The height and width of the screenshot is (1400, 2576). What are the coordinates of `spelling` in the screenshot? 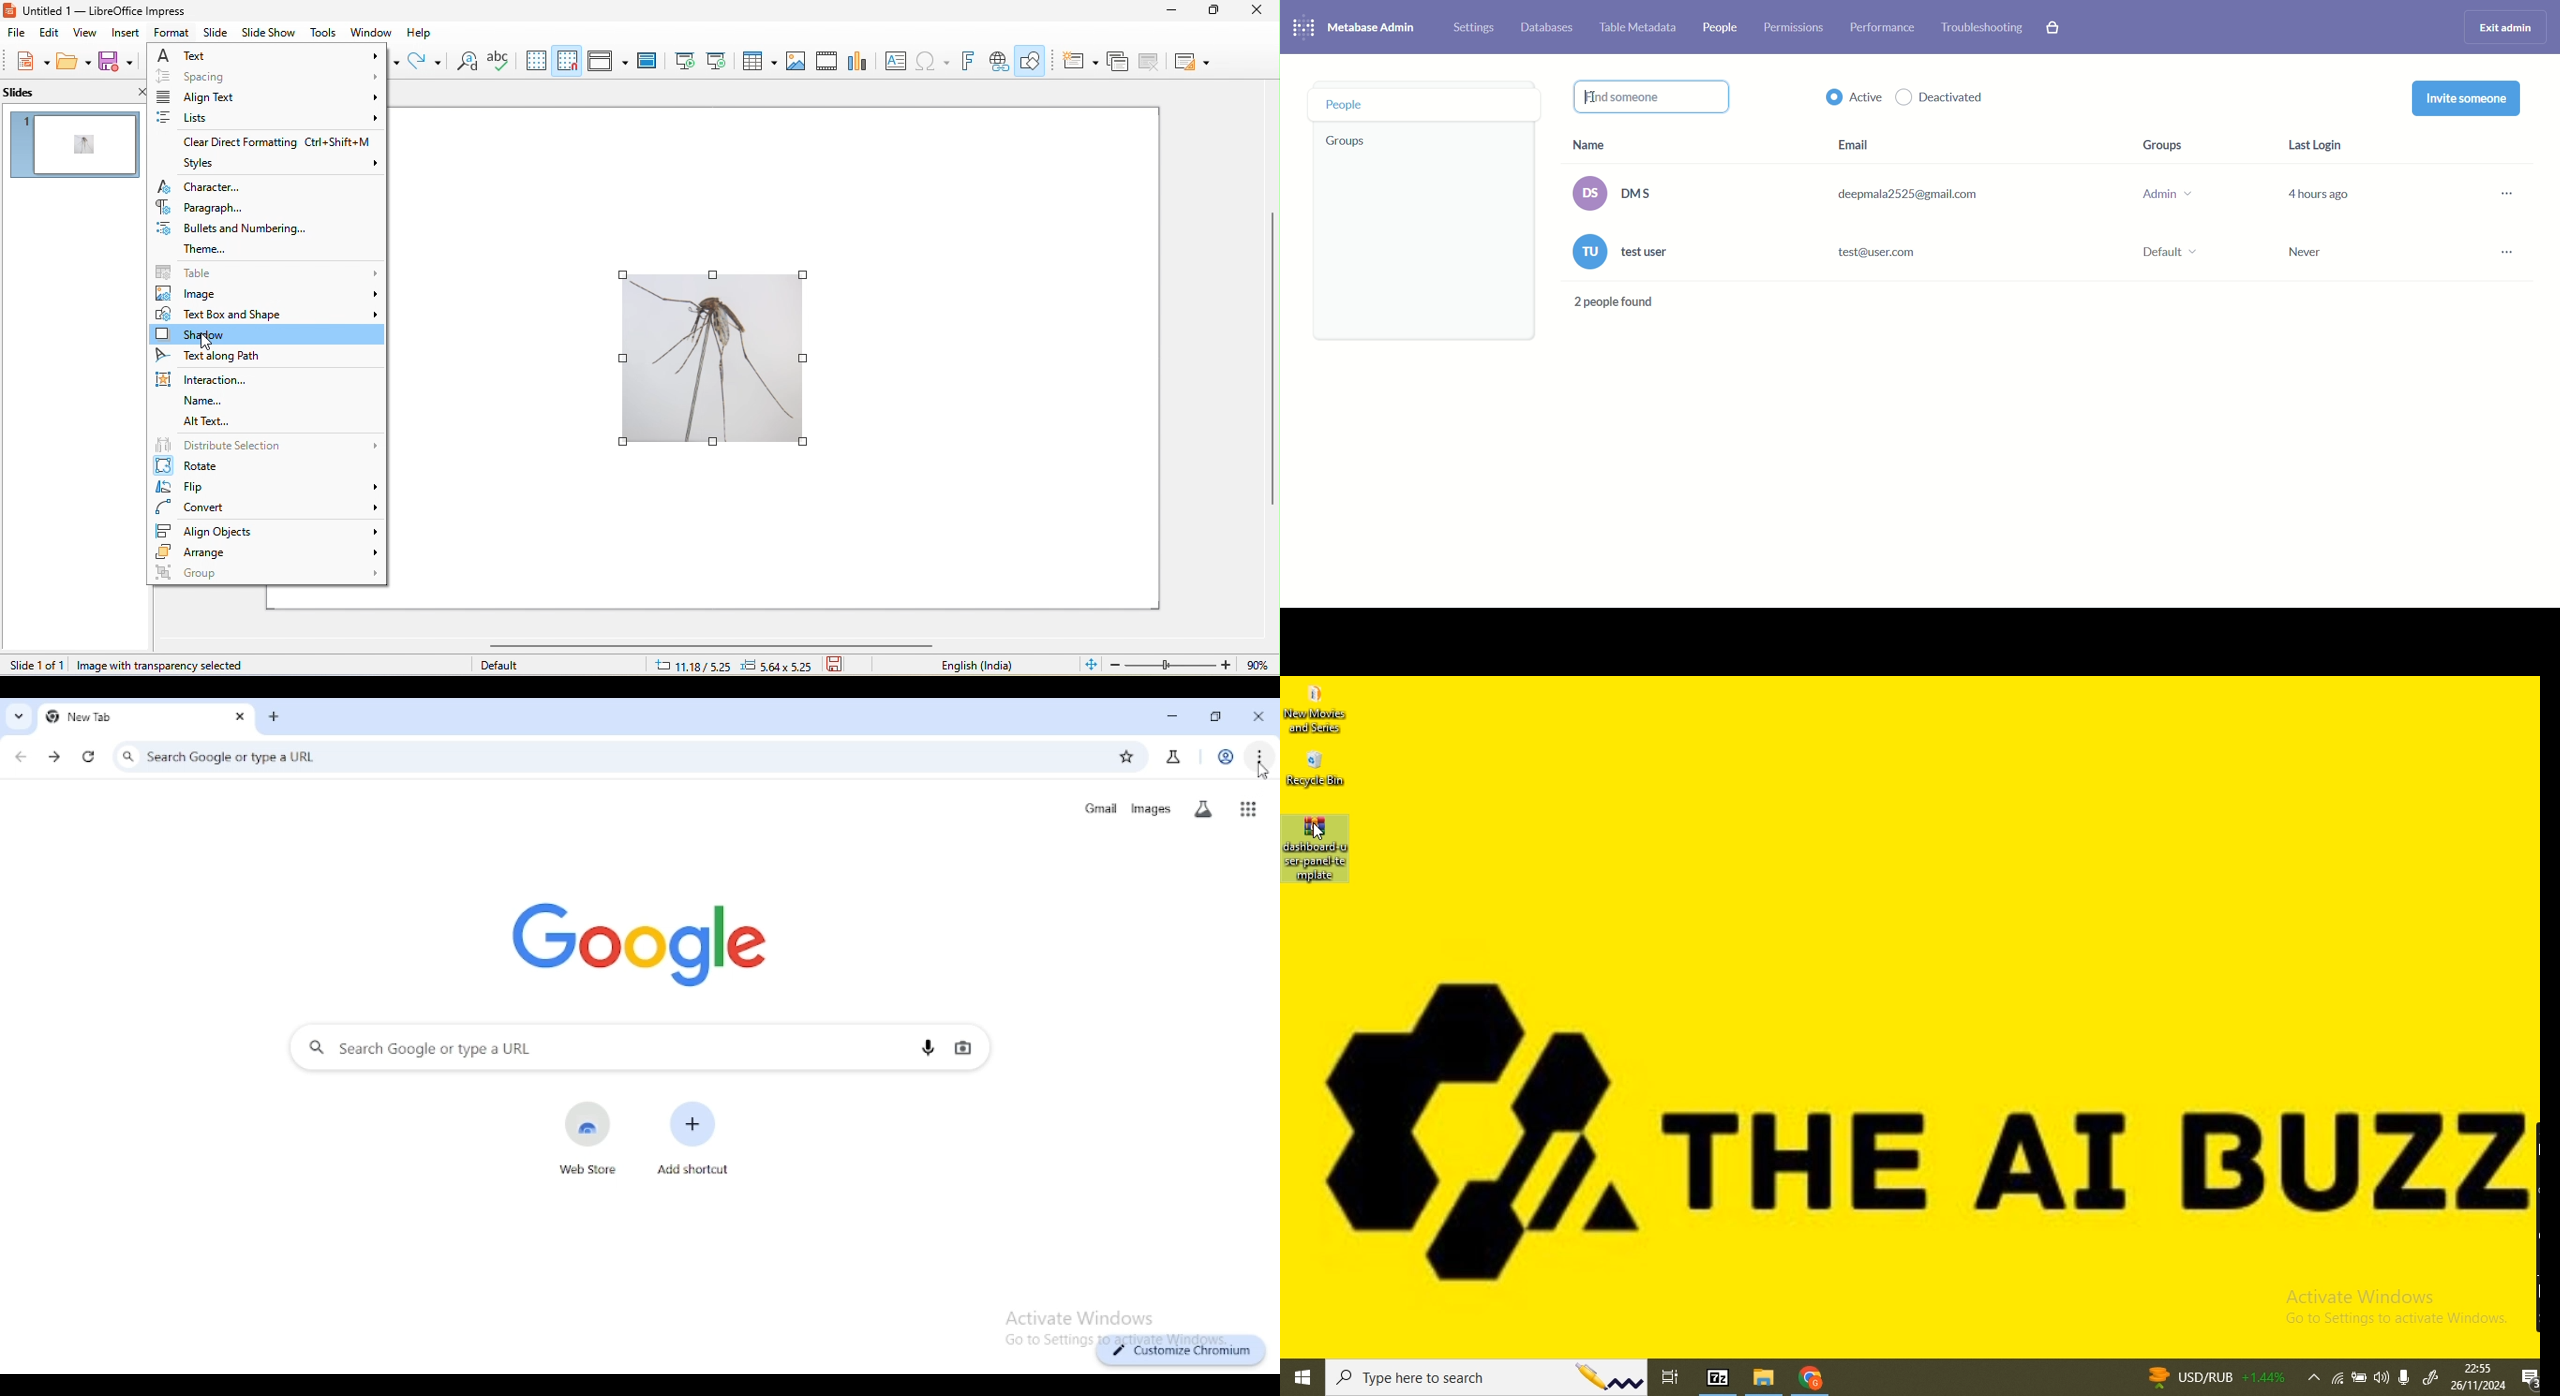 It's located at (499, 60).